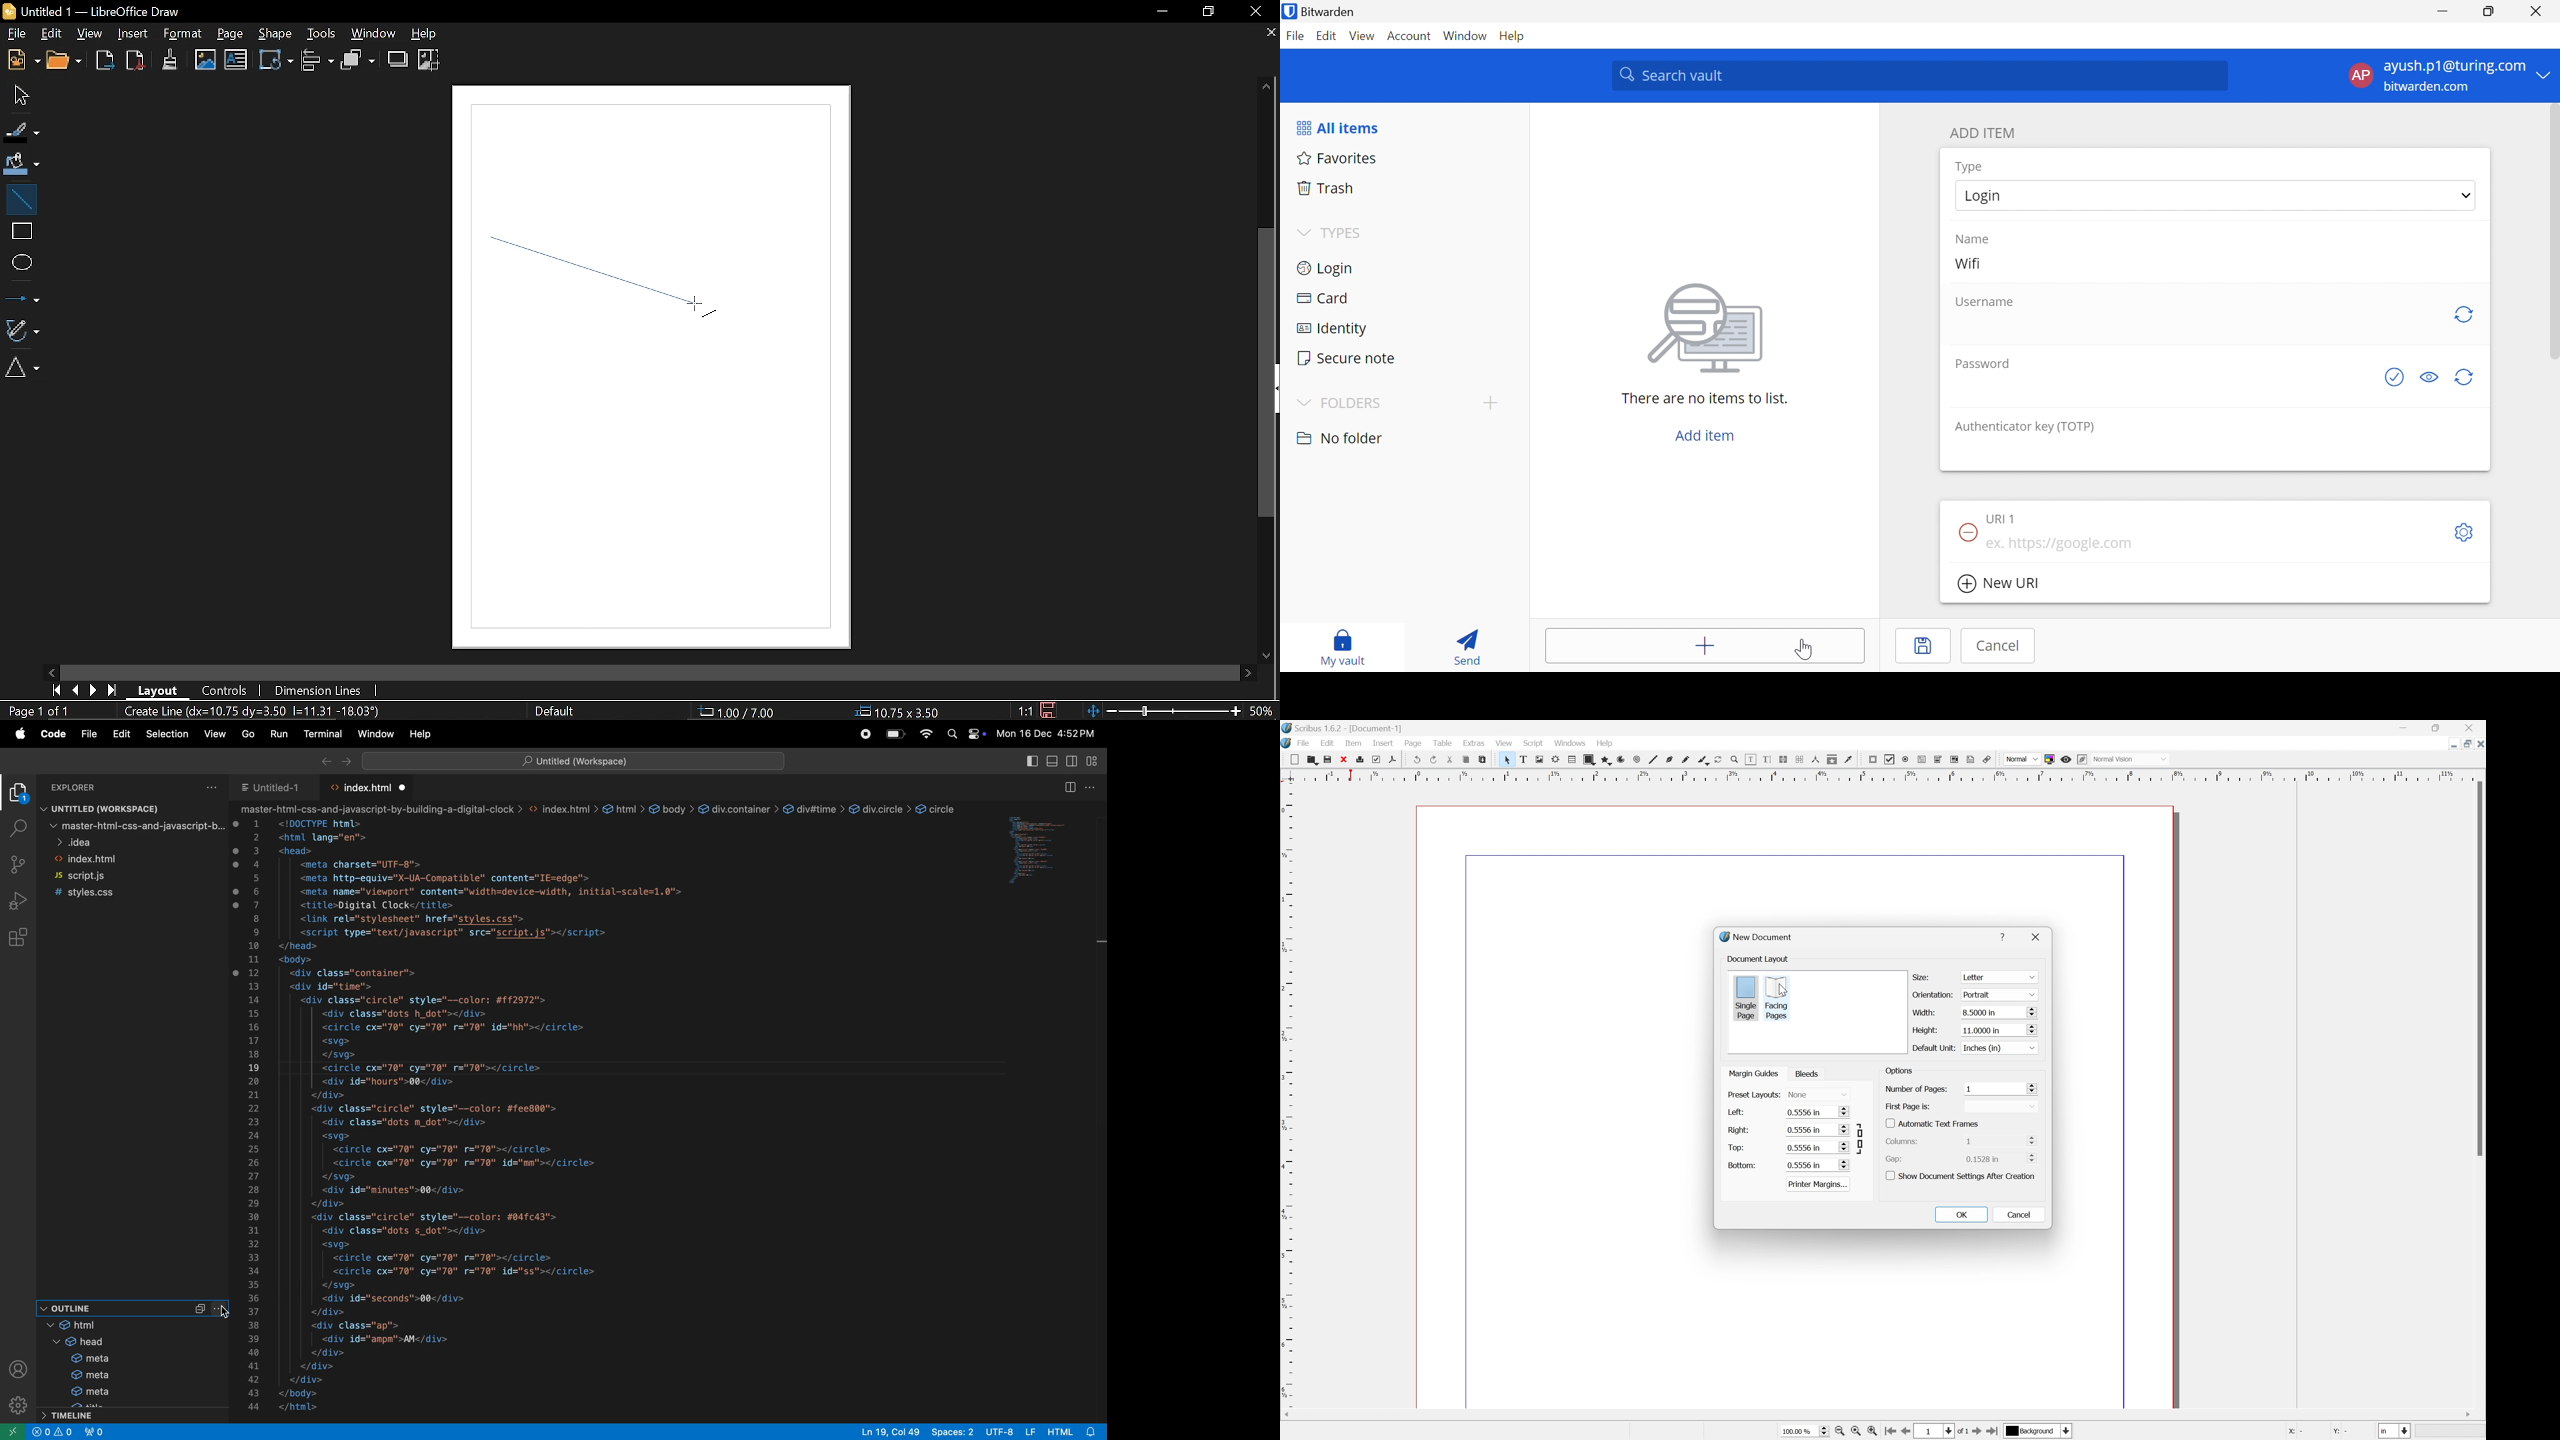  What do you see at coordinates (1474, 744) in the screenshot?
I see `Extras` at bounding box center [1474, 744].